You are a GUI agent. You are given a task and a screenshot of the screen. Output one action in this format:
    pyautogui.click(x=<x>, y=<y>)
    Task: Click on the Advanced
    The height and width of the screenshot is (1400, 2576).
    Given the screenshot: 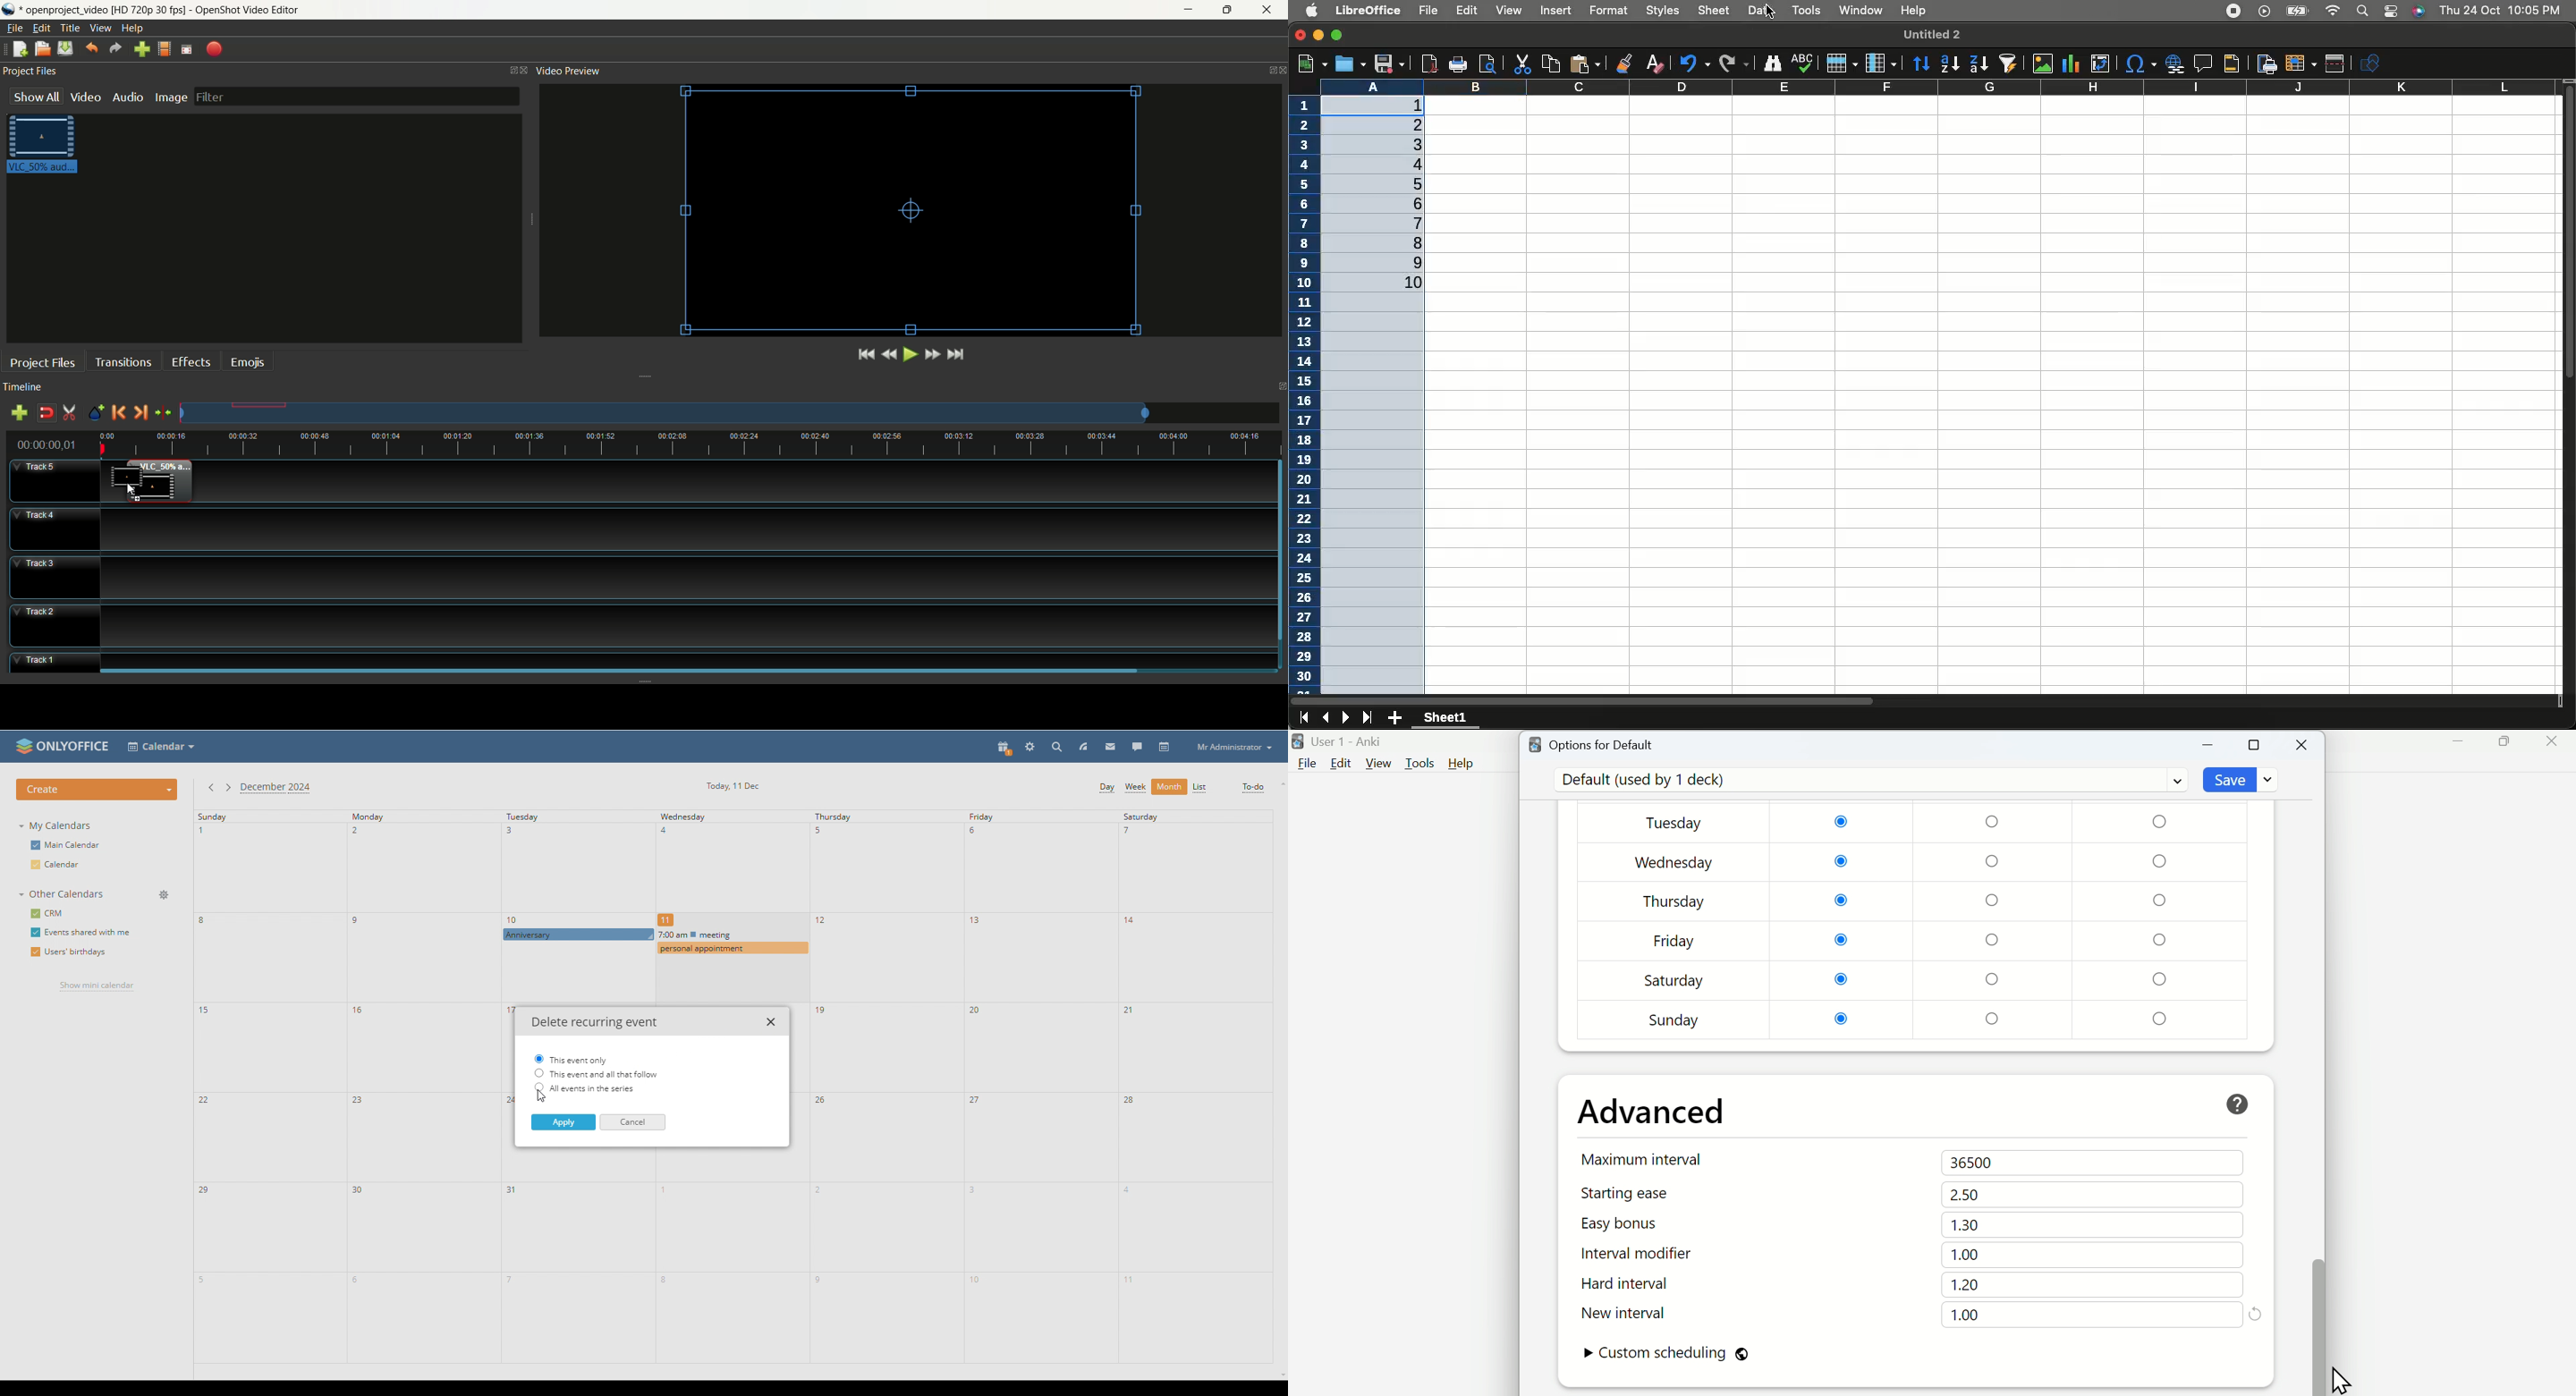 What is the action you would take?
    pyautogui.click(x=1652, y=1112)
    